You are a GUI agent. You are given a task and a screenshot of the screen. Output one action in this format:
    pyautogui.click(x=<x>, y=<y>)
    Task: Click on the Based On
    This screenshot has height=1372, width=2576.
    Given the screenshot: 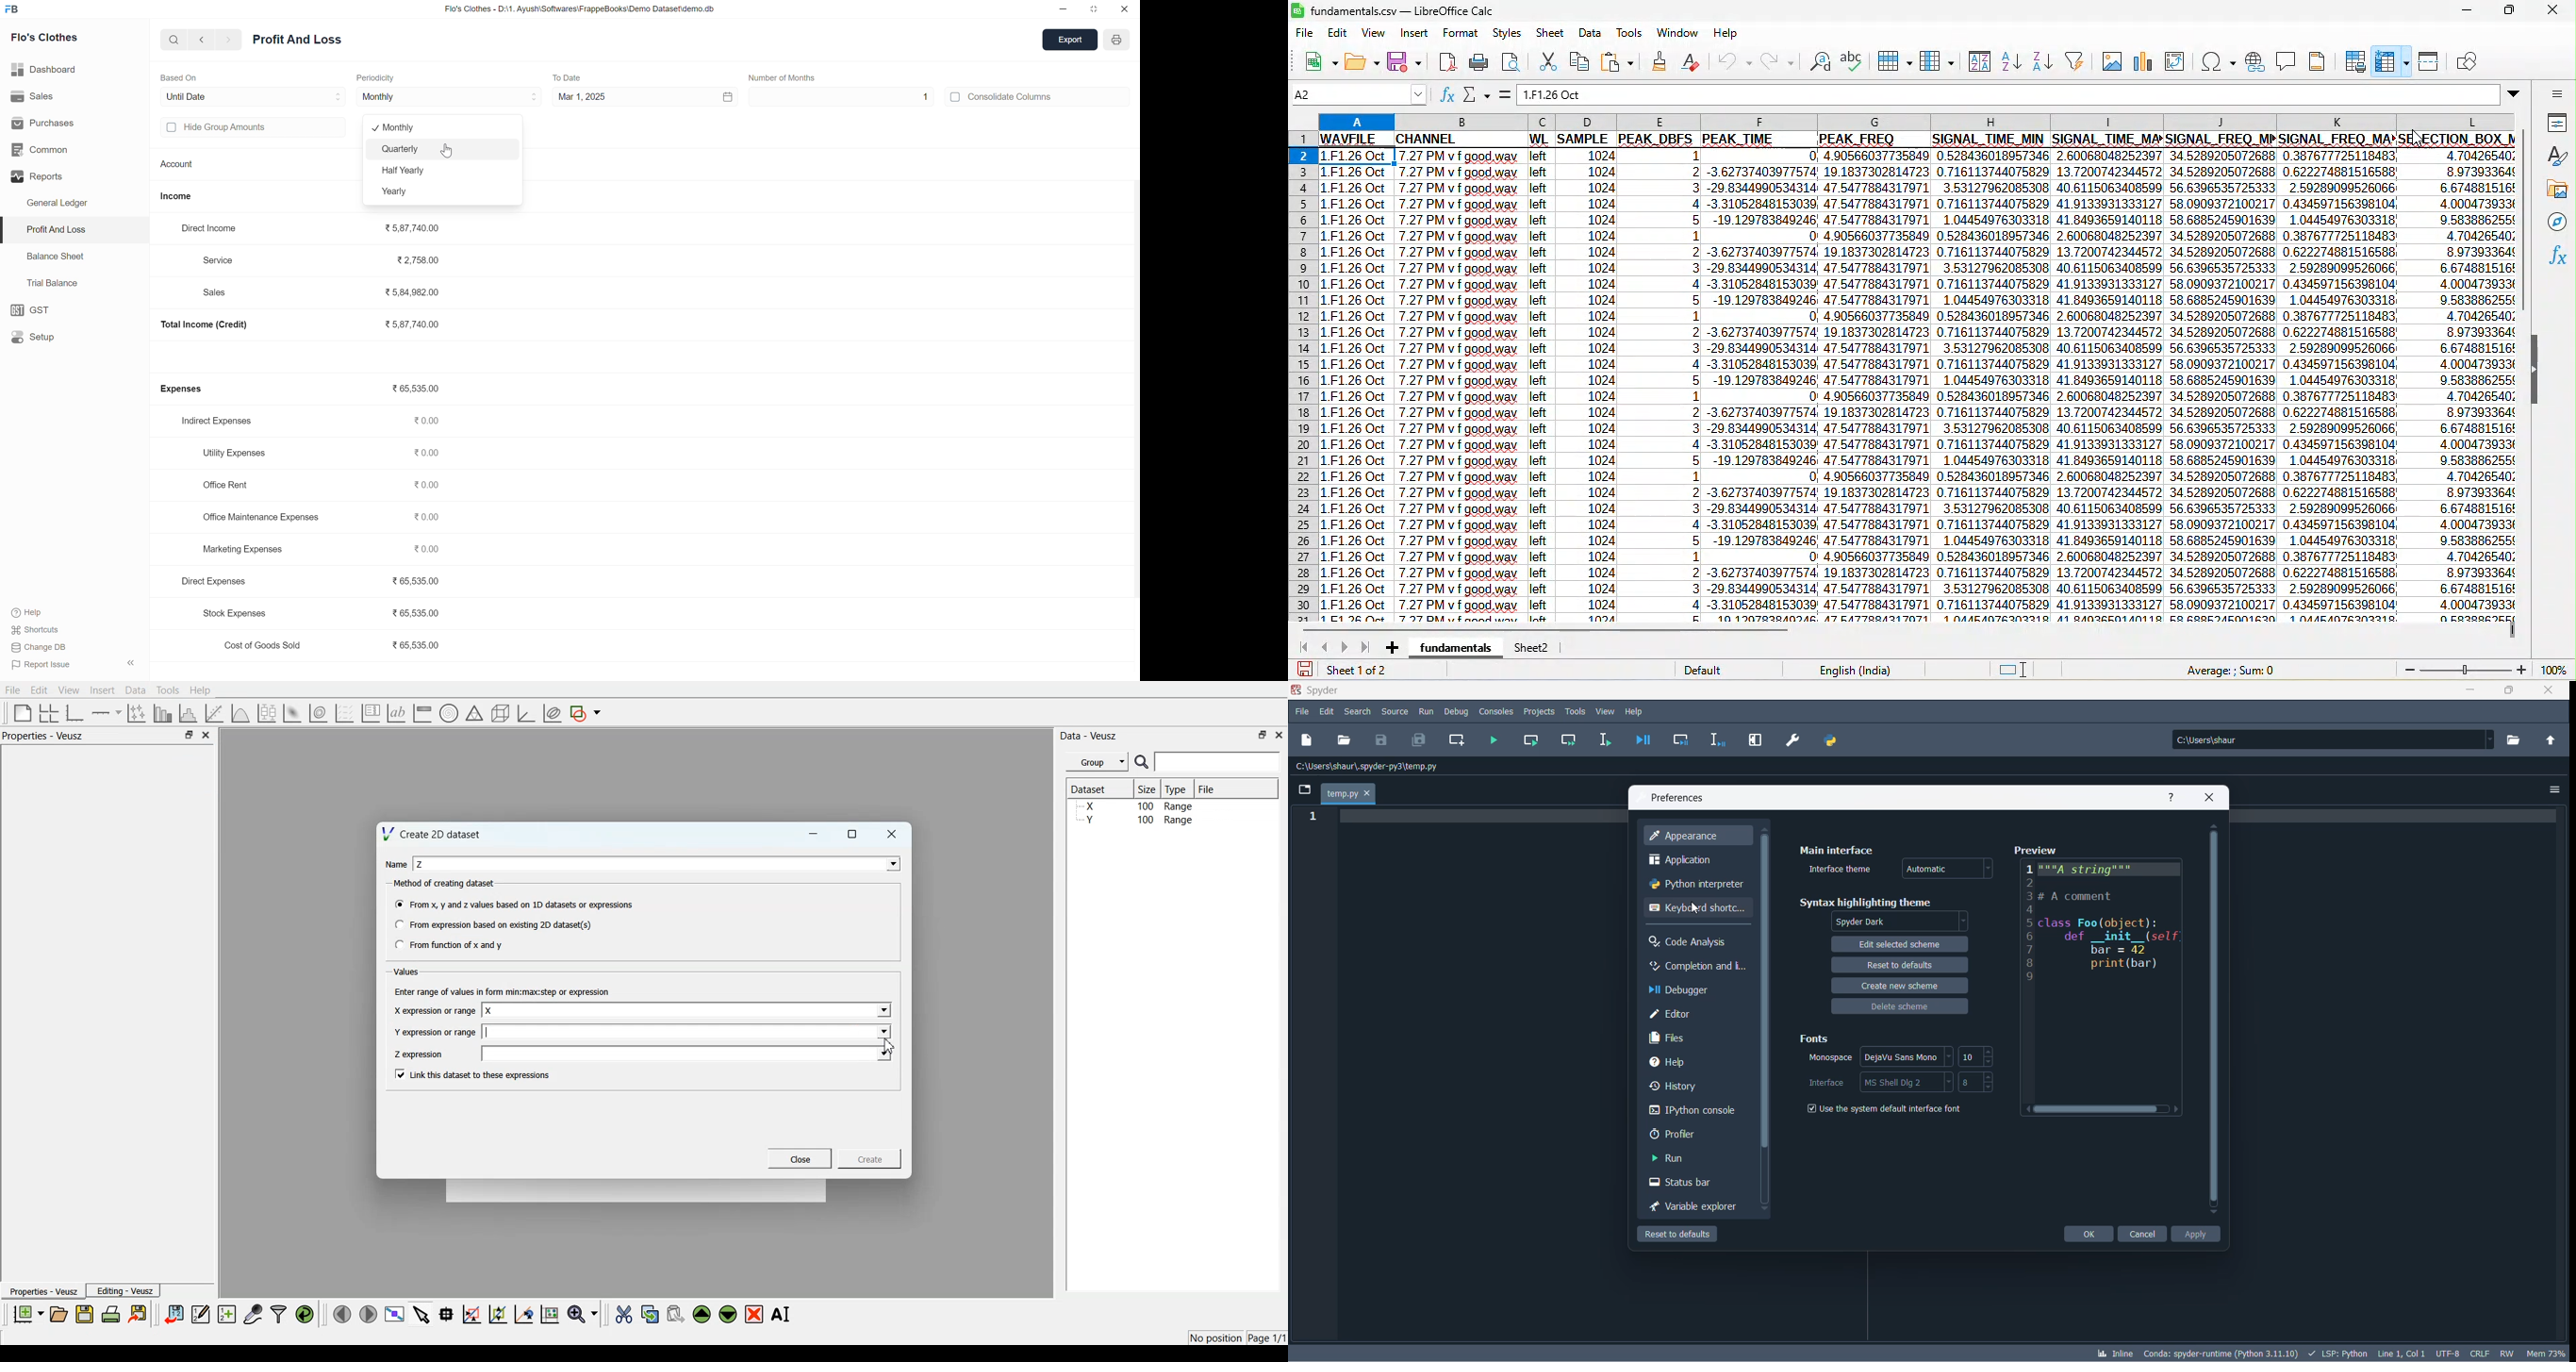 What is the action you would take?
    pyautogui.click(x=187, y=78)
    